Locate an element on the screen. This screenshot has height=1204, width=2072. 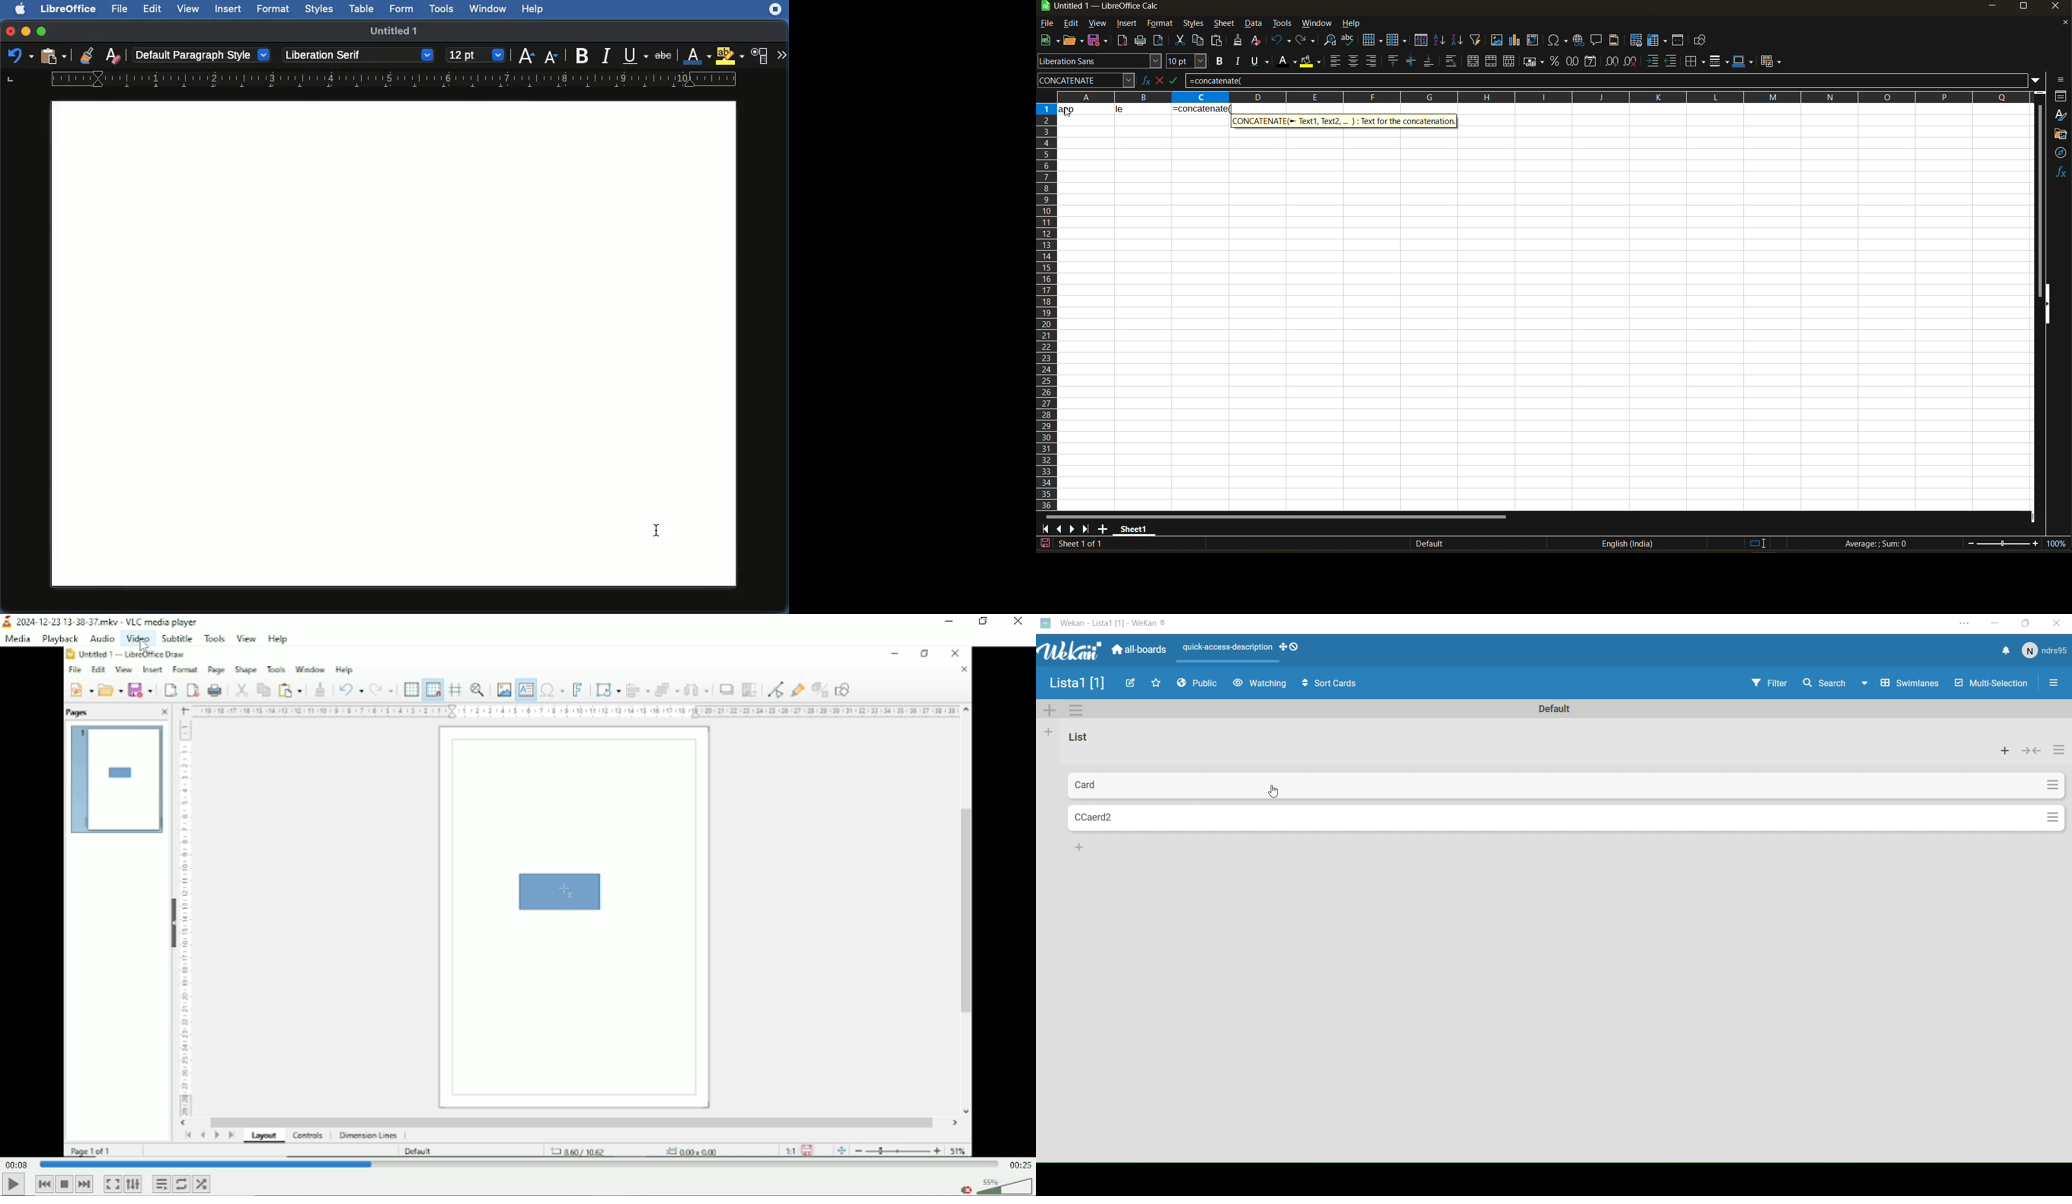
Notifications is located at coordinates (2006, 652).